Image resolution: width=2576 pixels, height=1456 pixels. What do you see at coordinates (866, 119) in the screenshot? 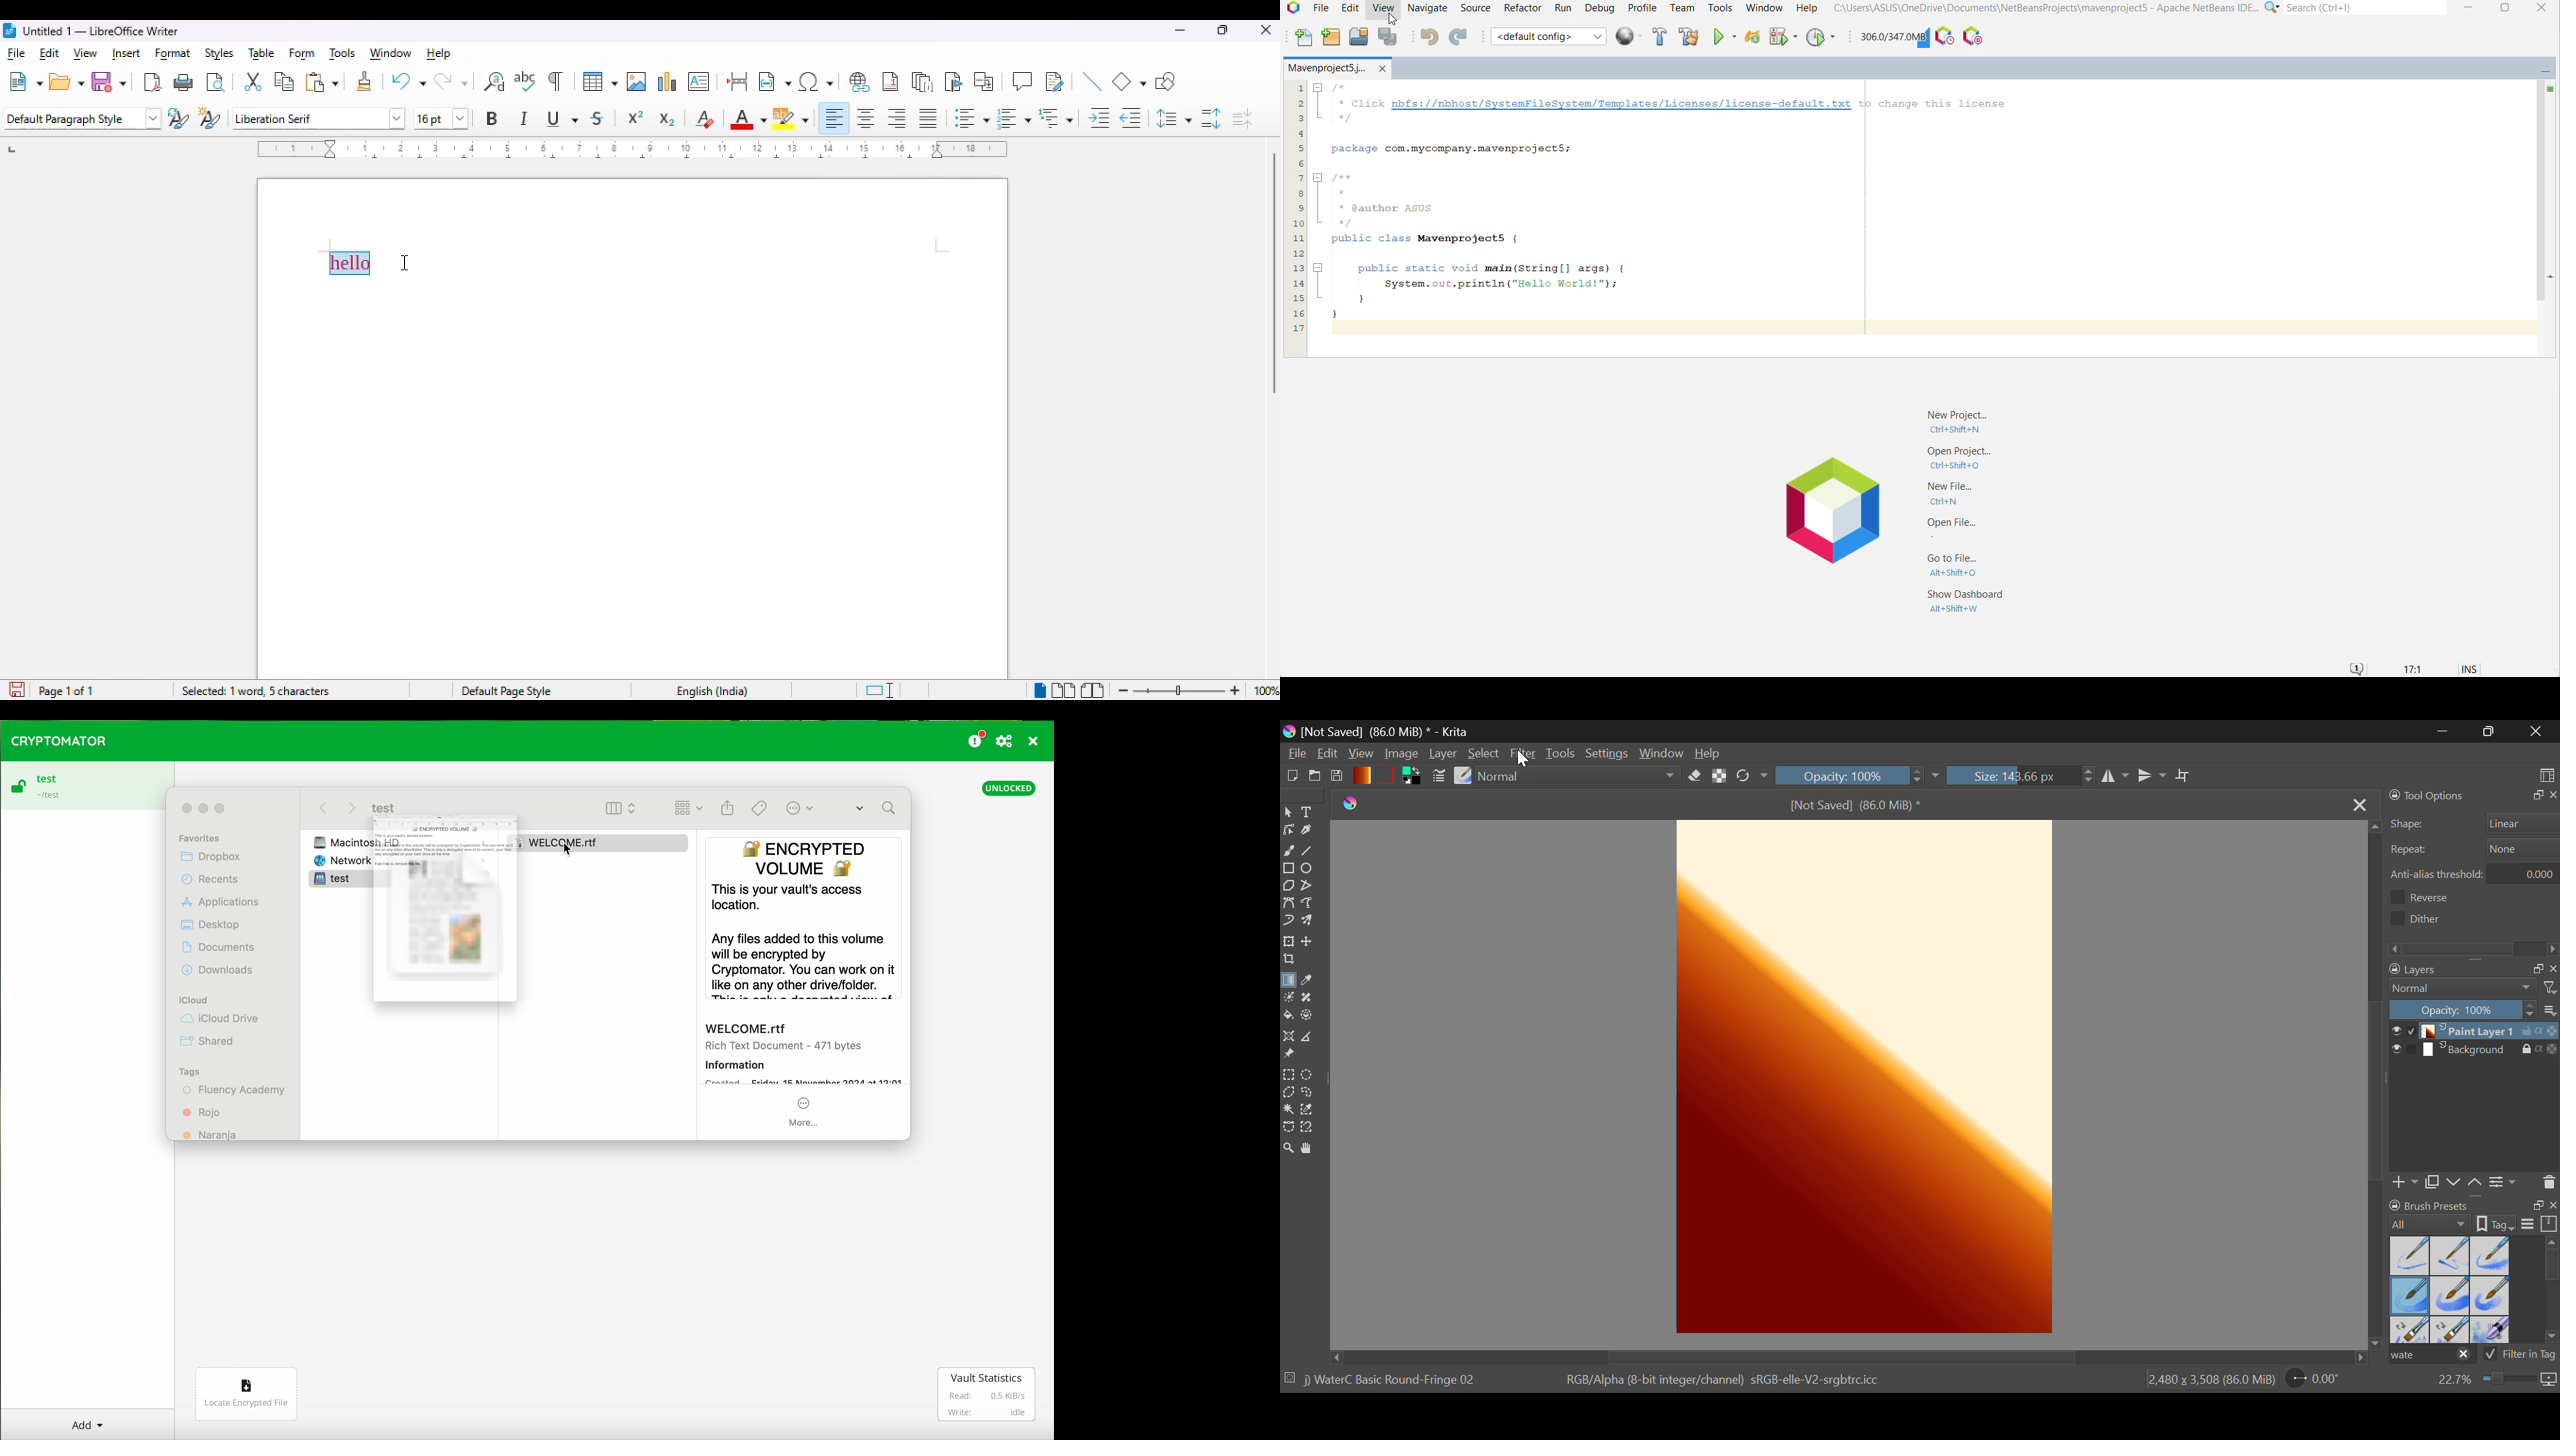
I see `align center` at bounding box center [866, 119].